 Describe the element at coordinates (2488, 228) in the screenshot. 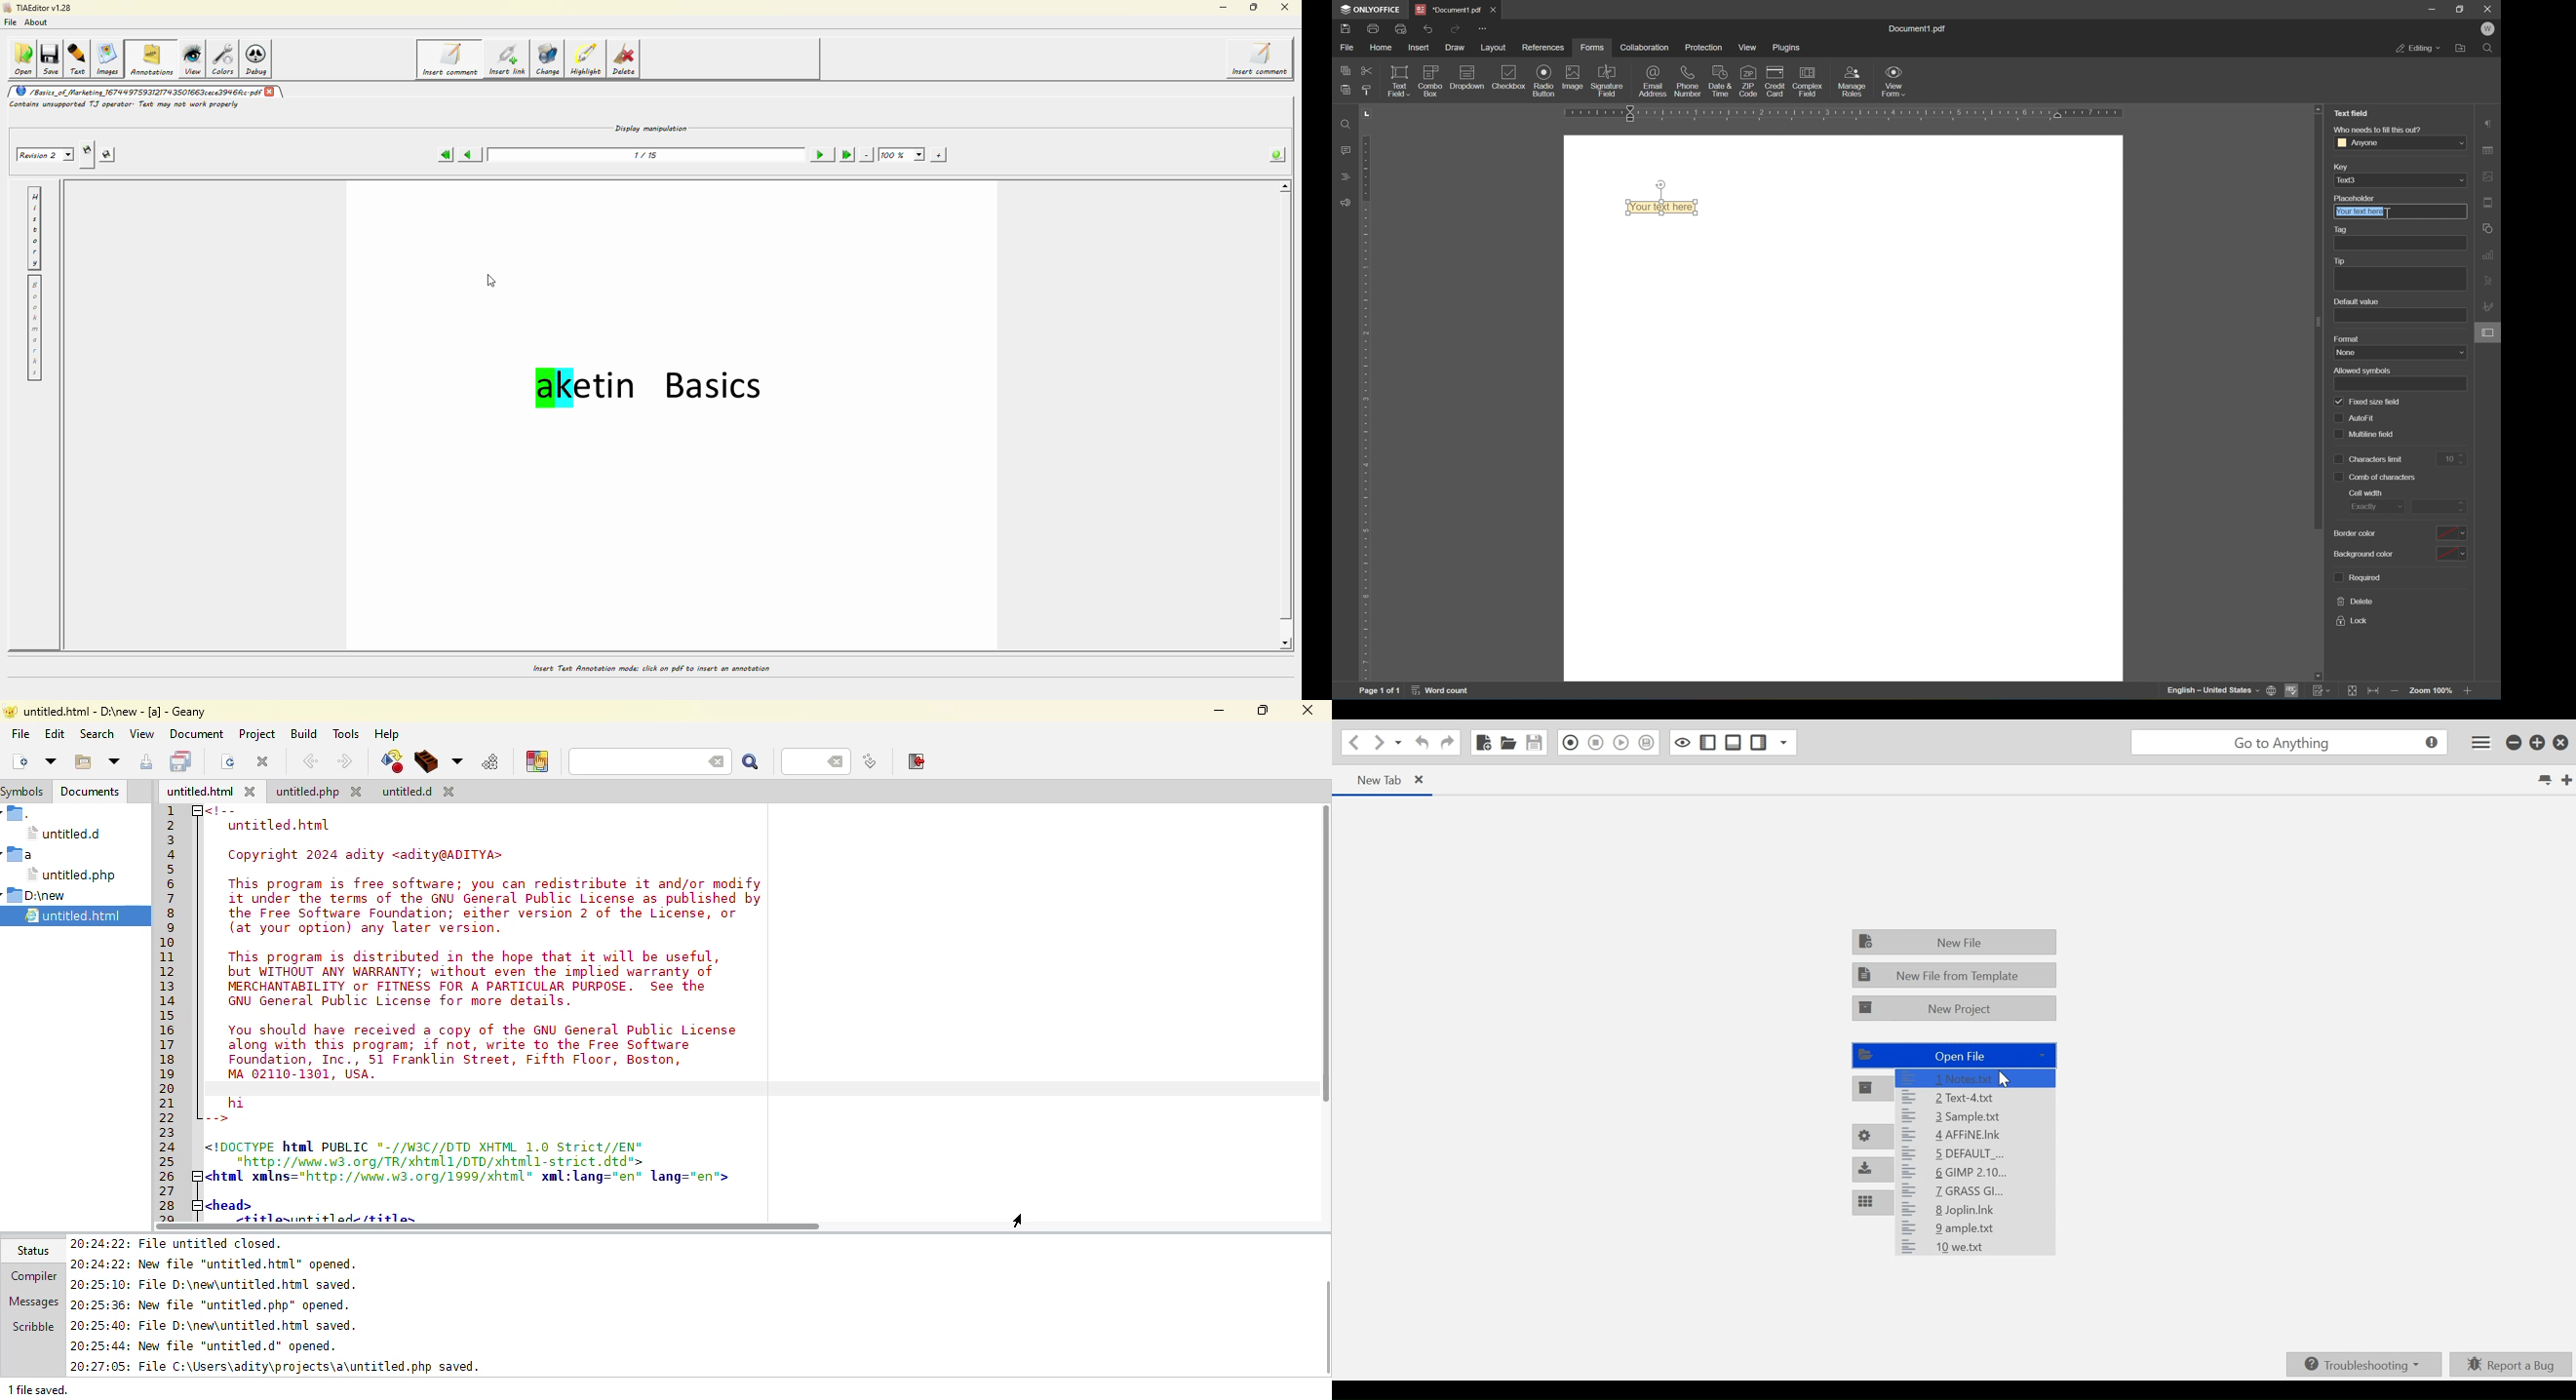

I see `shape settings` at that location.